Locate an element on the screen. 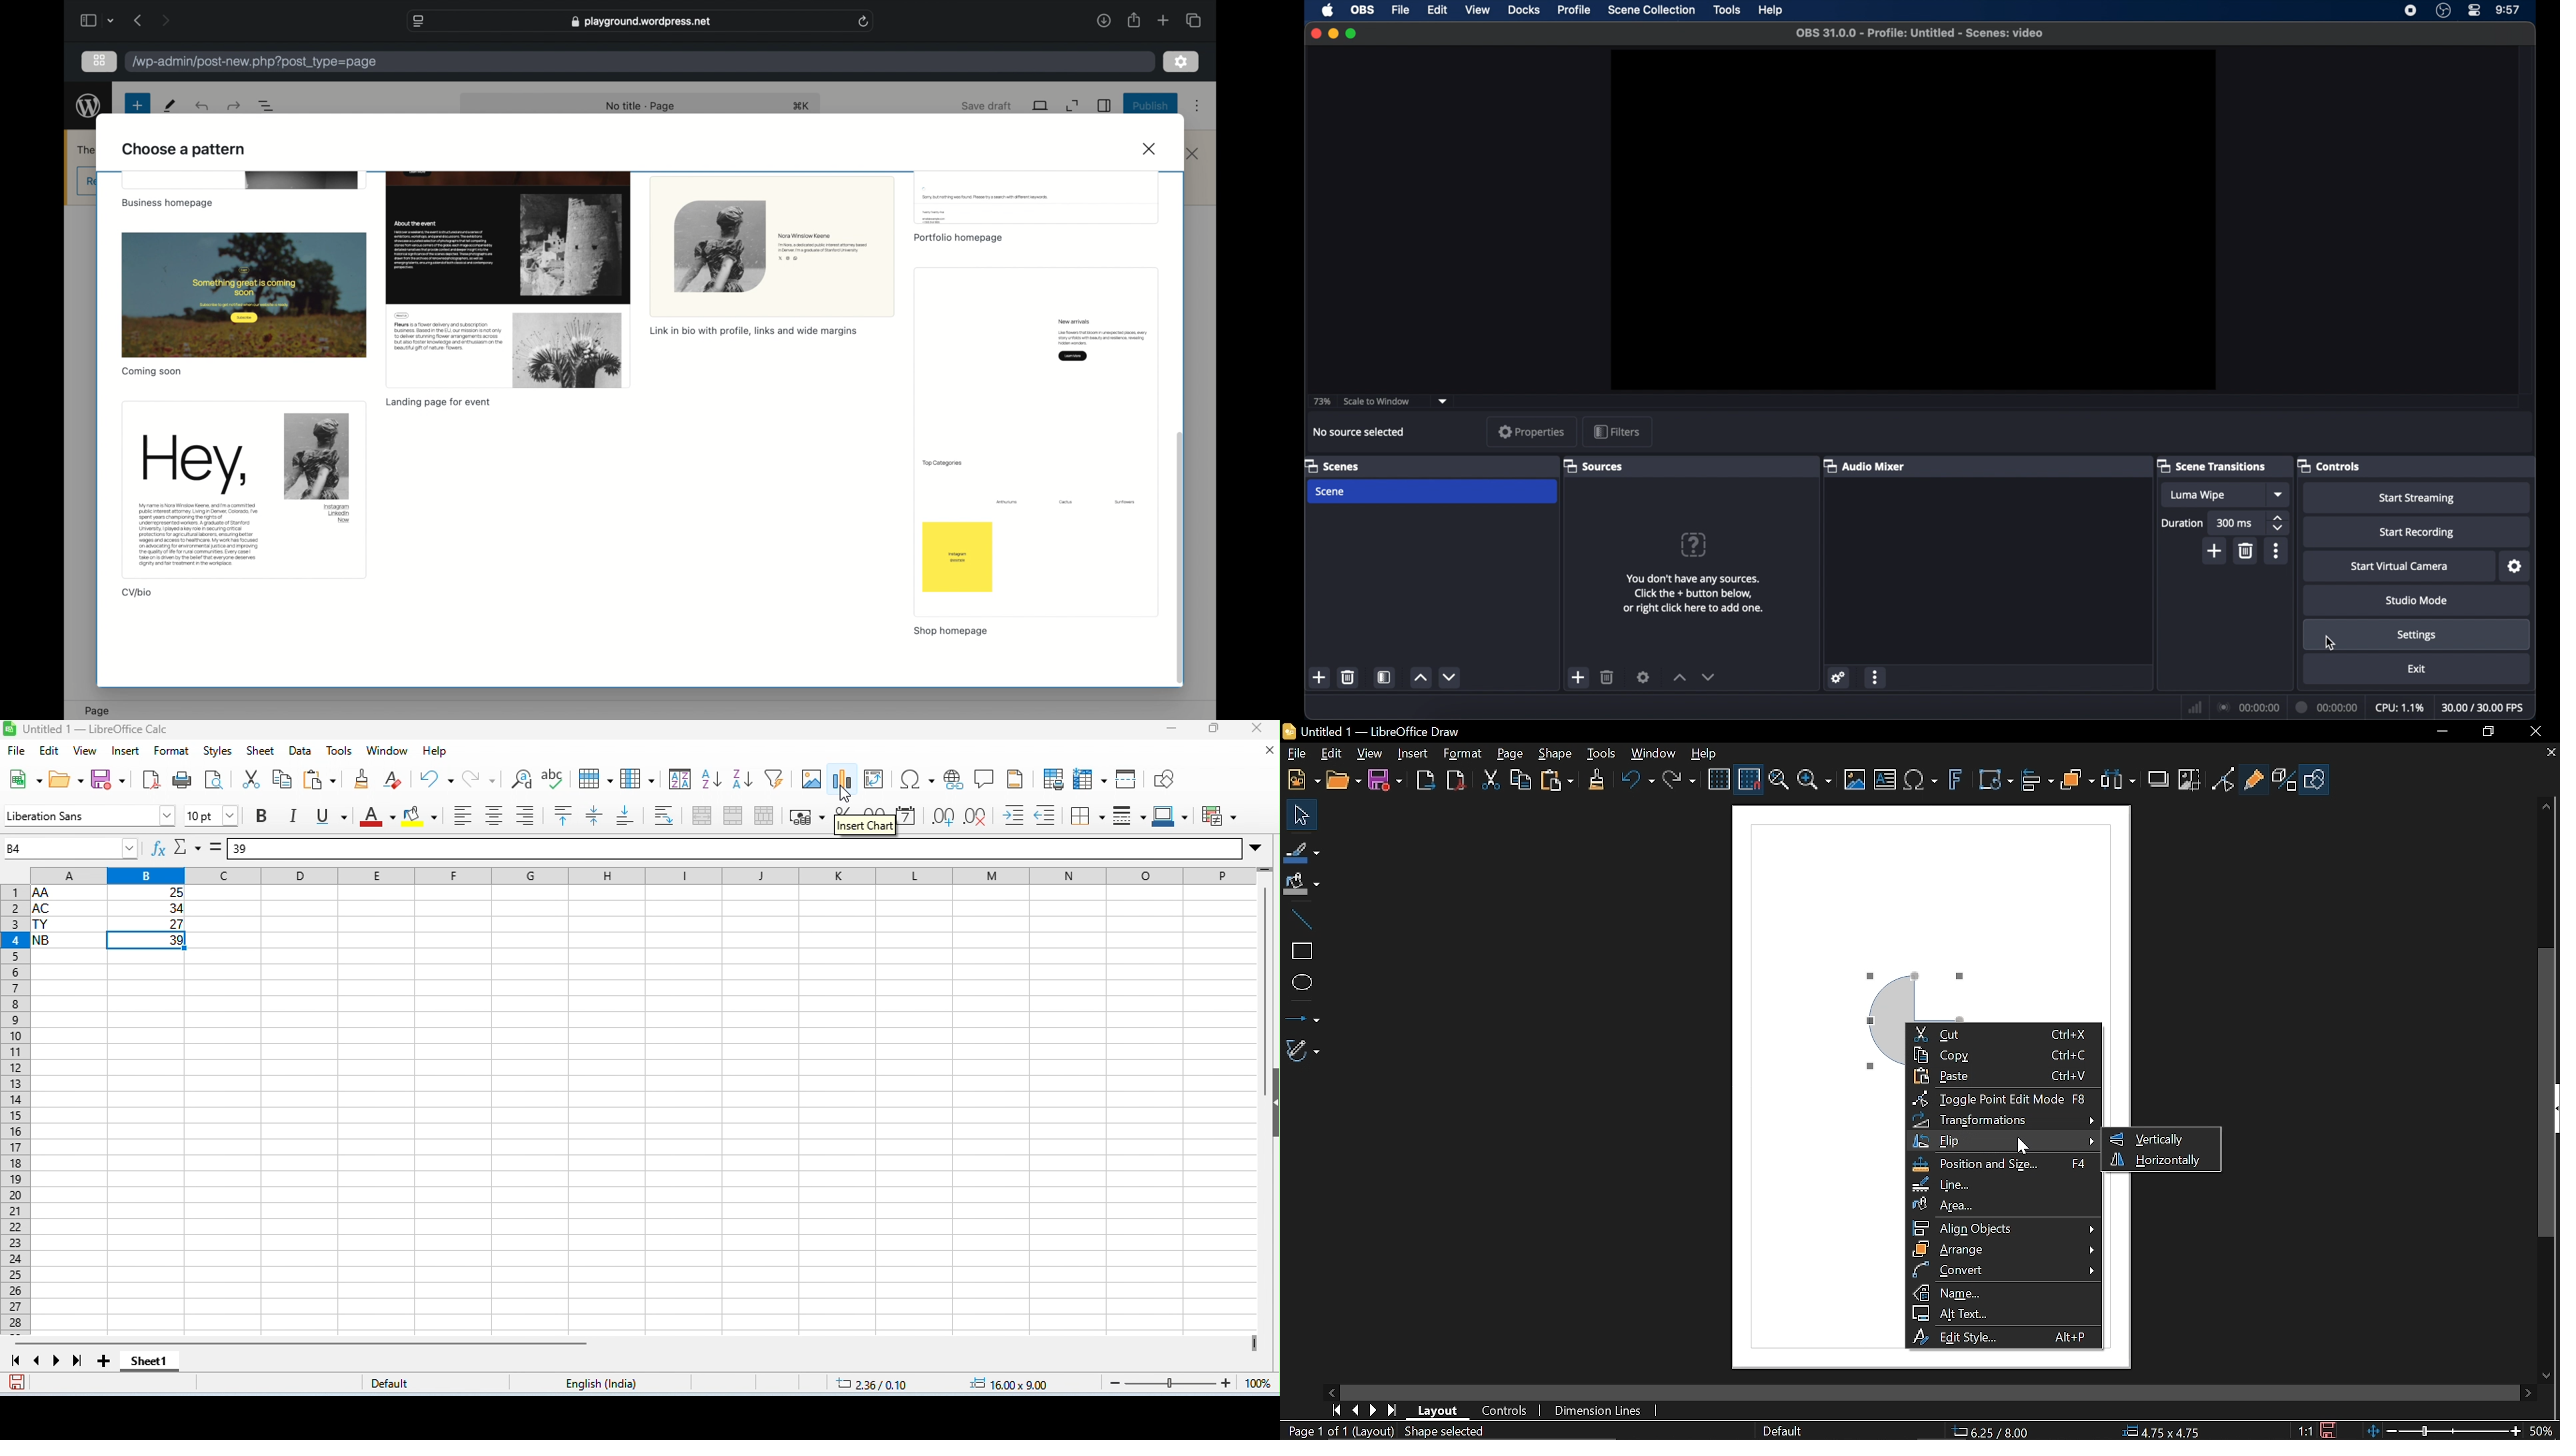 This screenshot has width=2576, height=1456. delete is located at coordinates (1608, 677).